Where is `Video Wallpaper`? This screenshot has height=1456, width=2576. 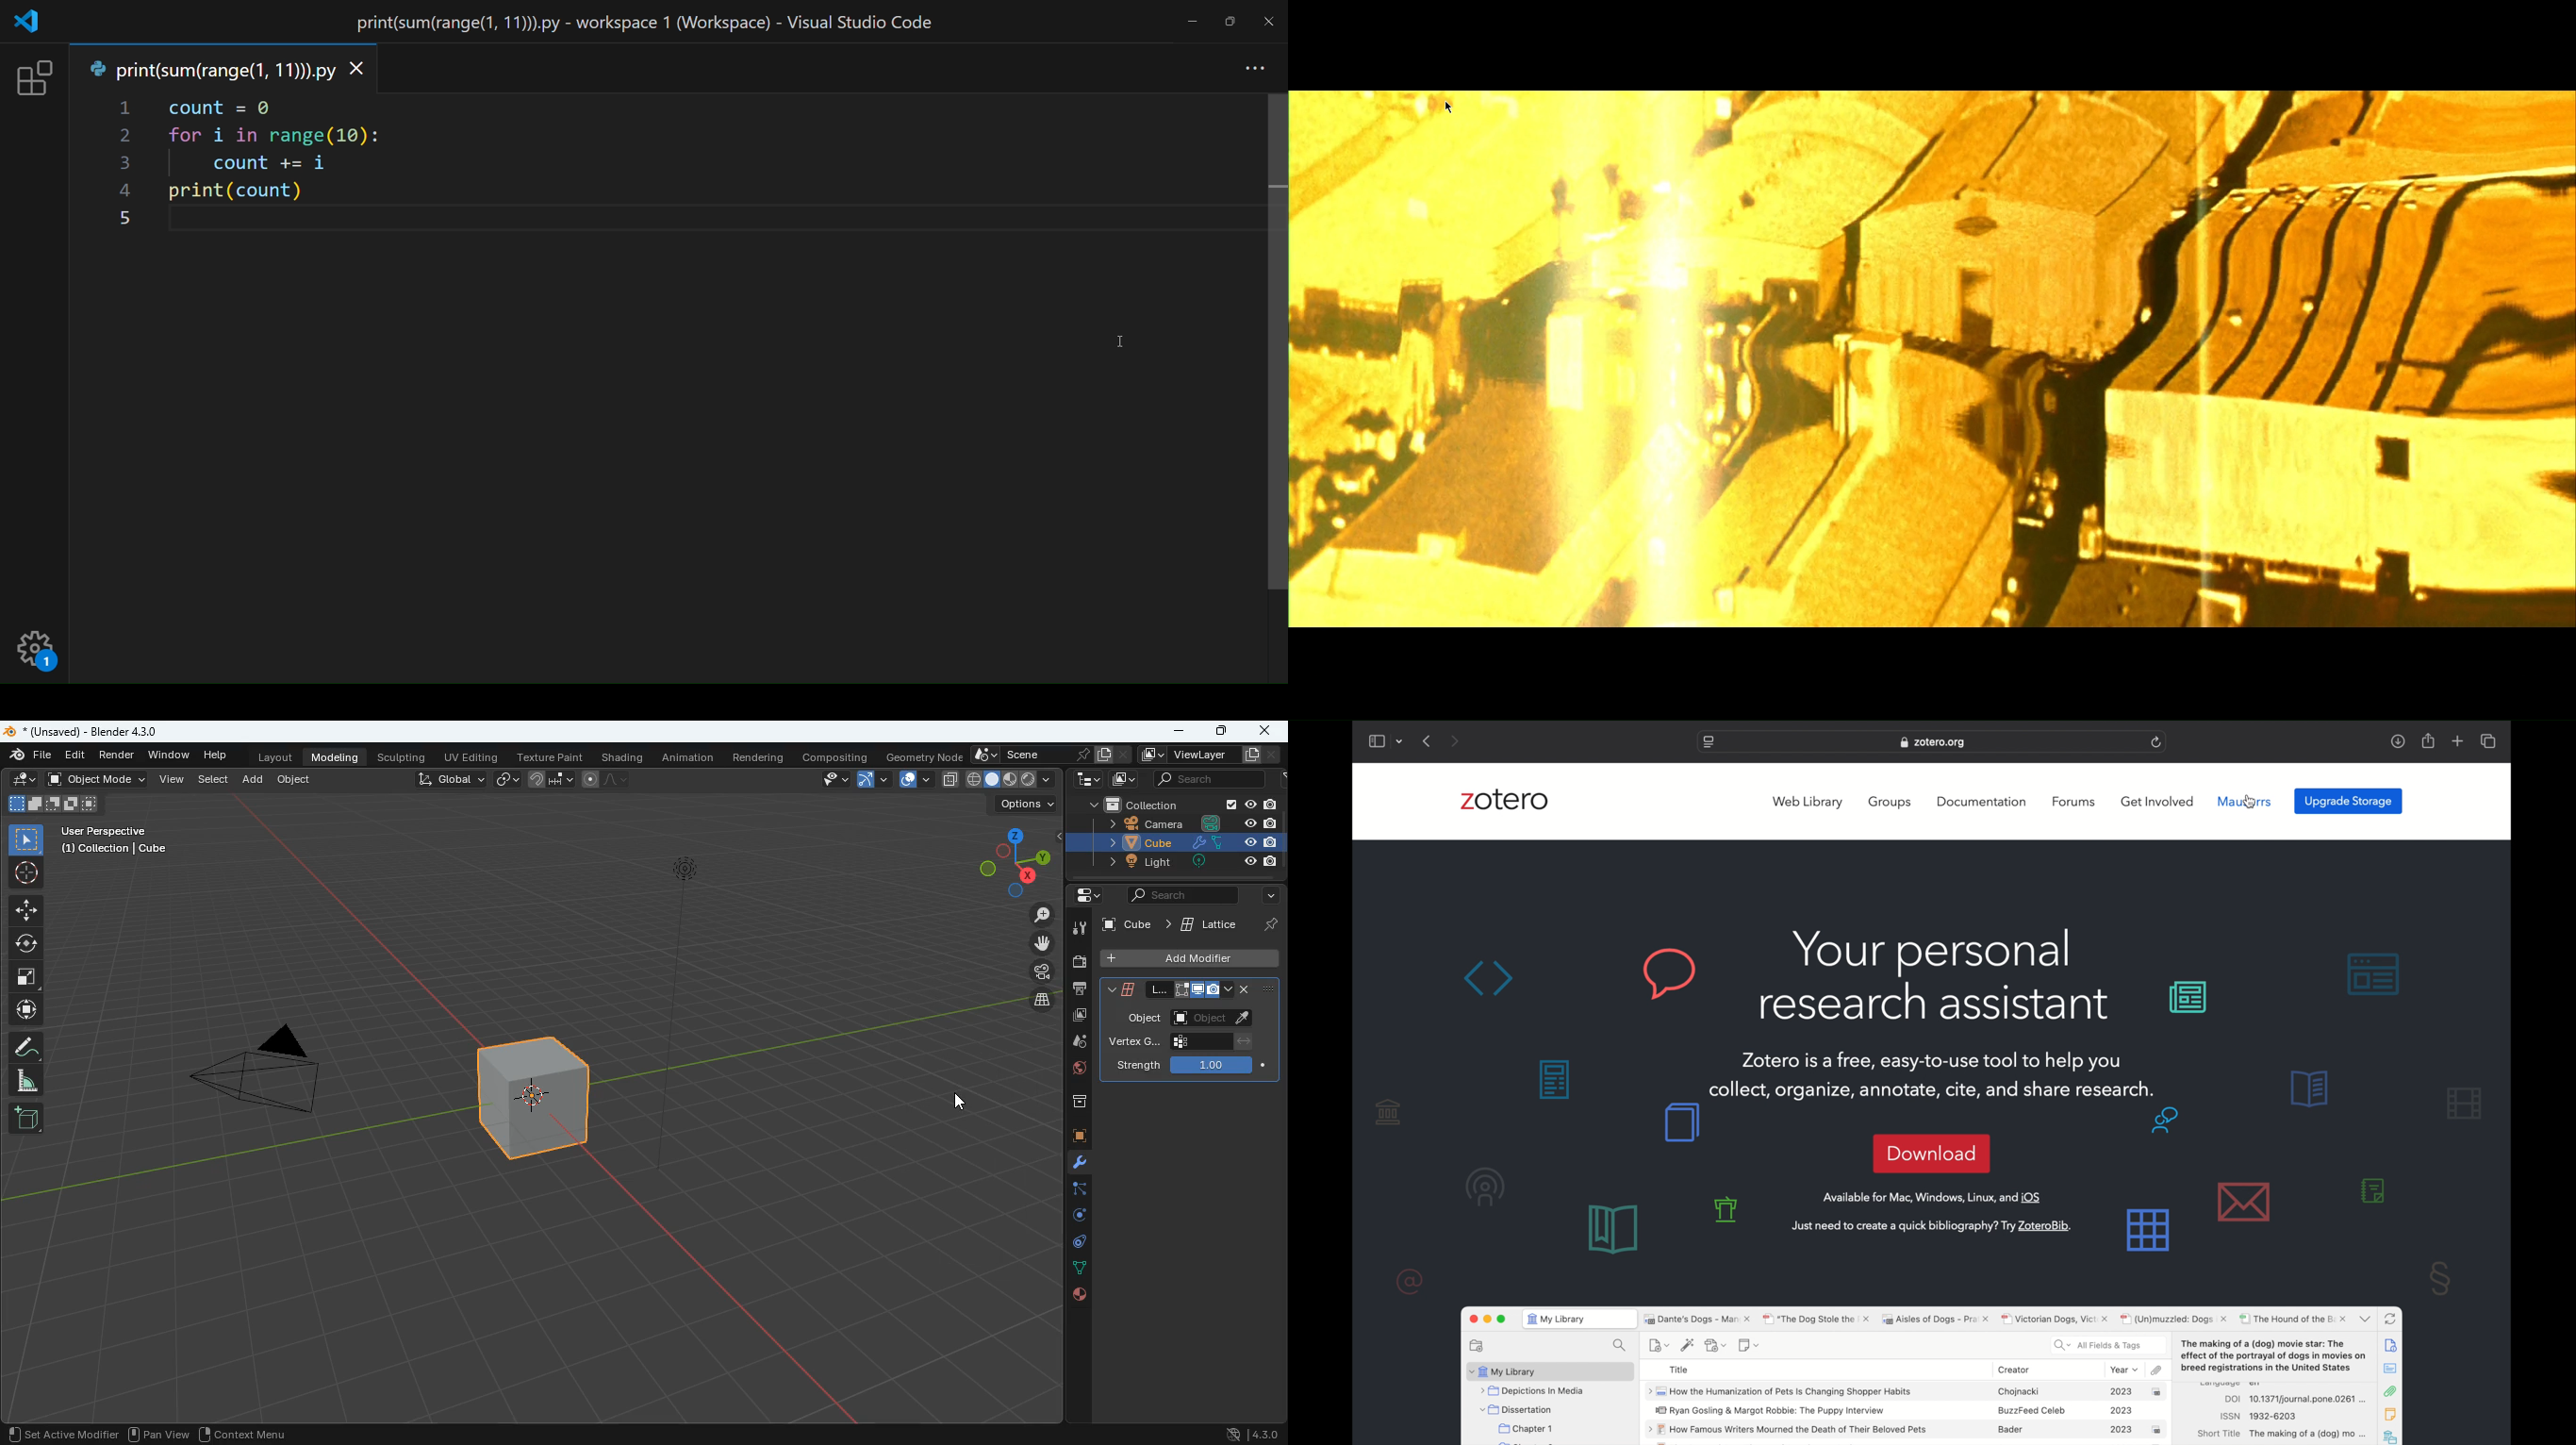 Video Wallpaper is located at coordinates (1933, 360).